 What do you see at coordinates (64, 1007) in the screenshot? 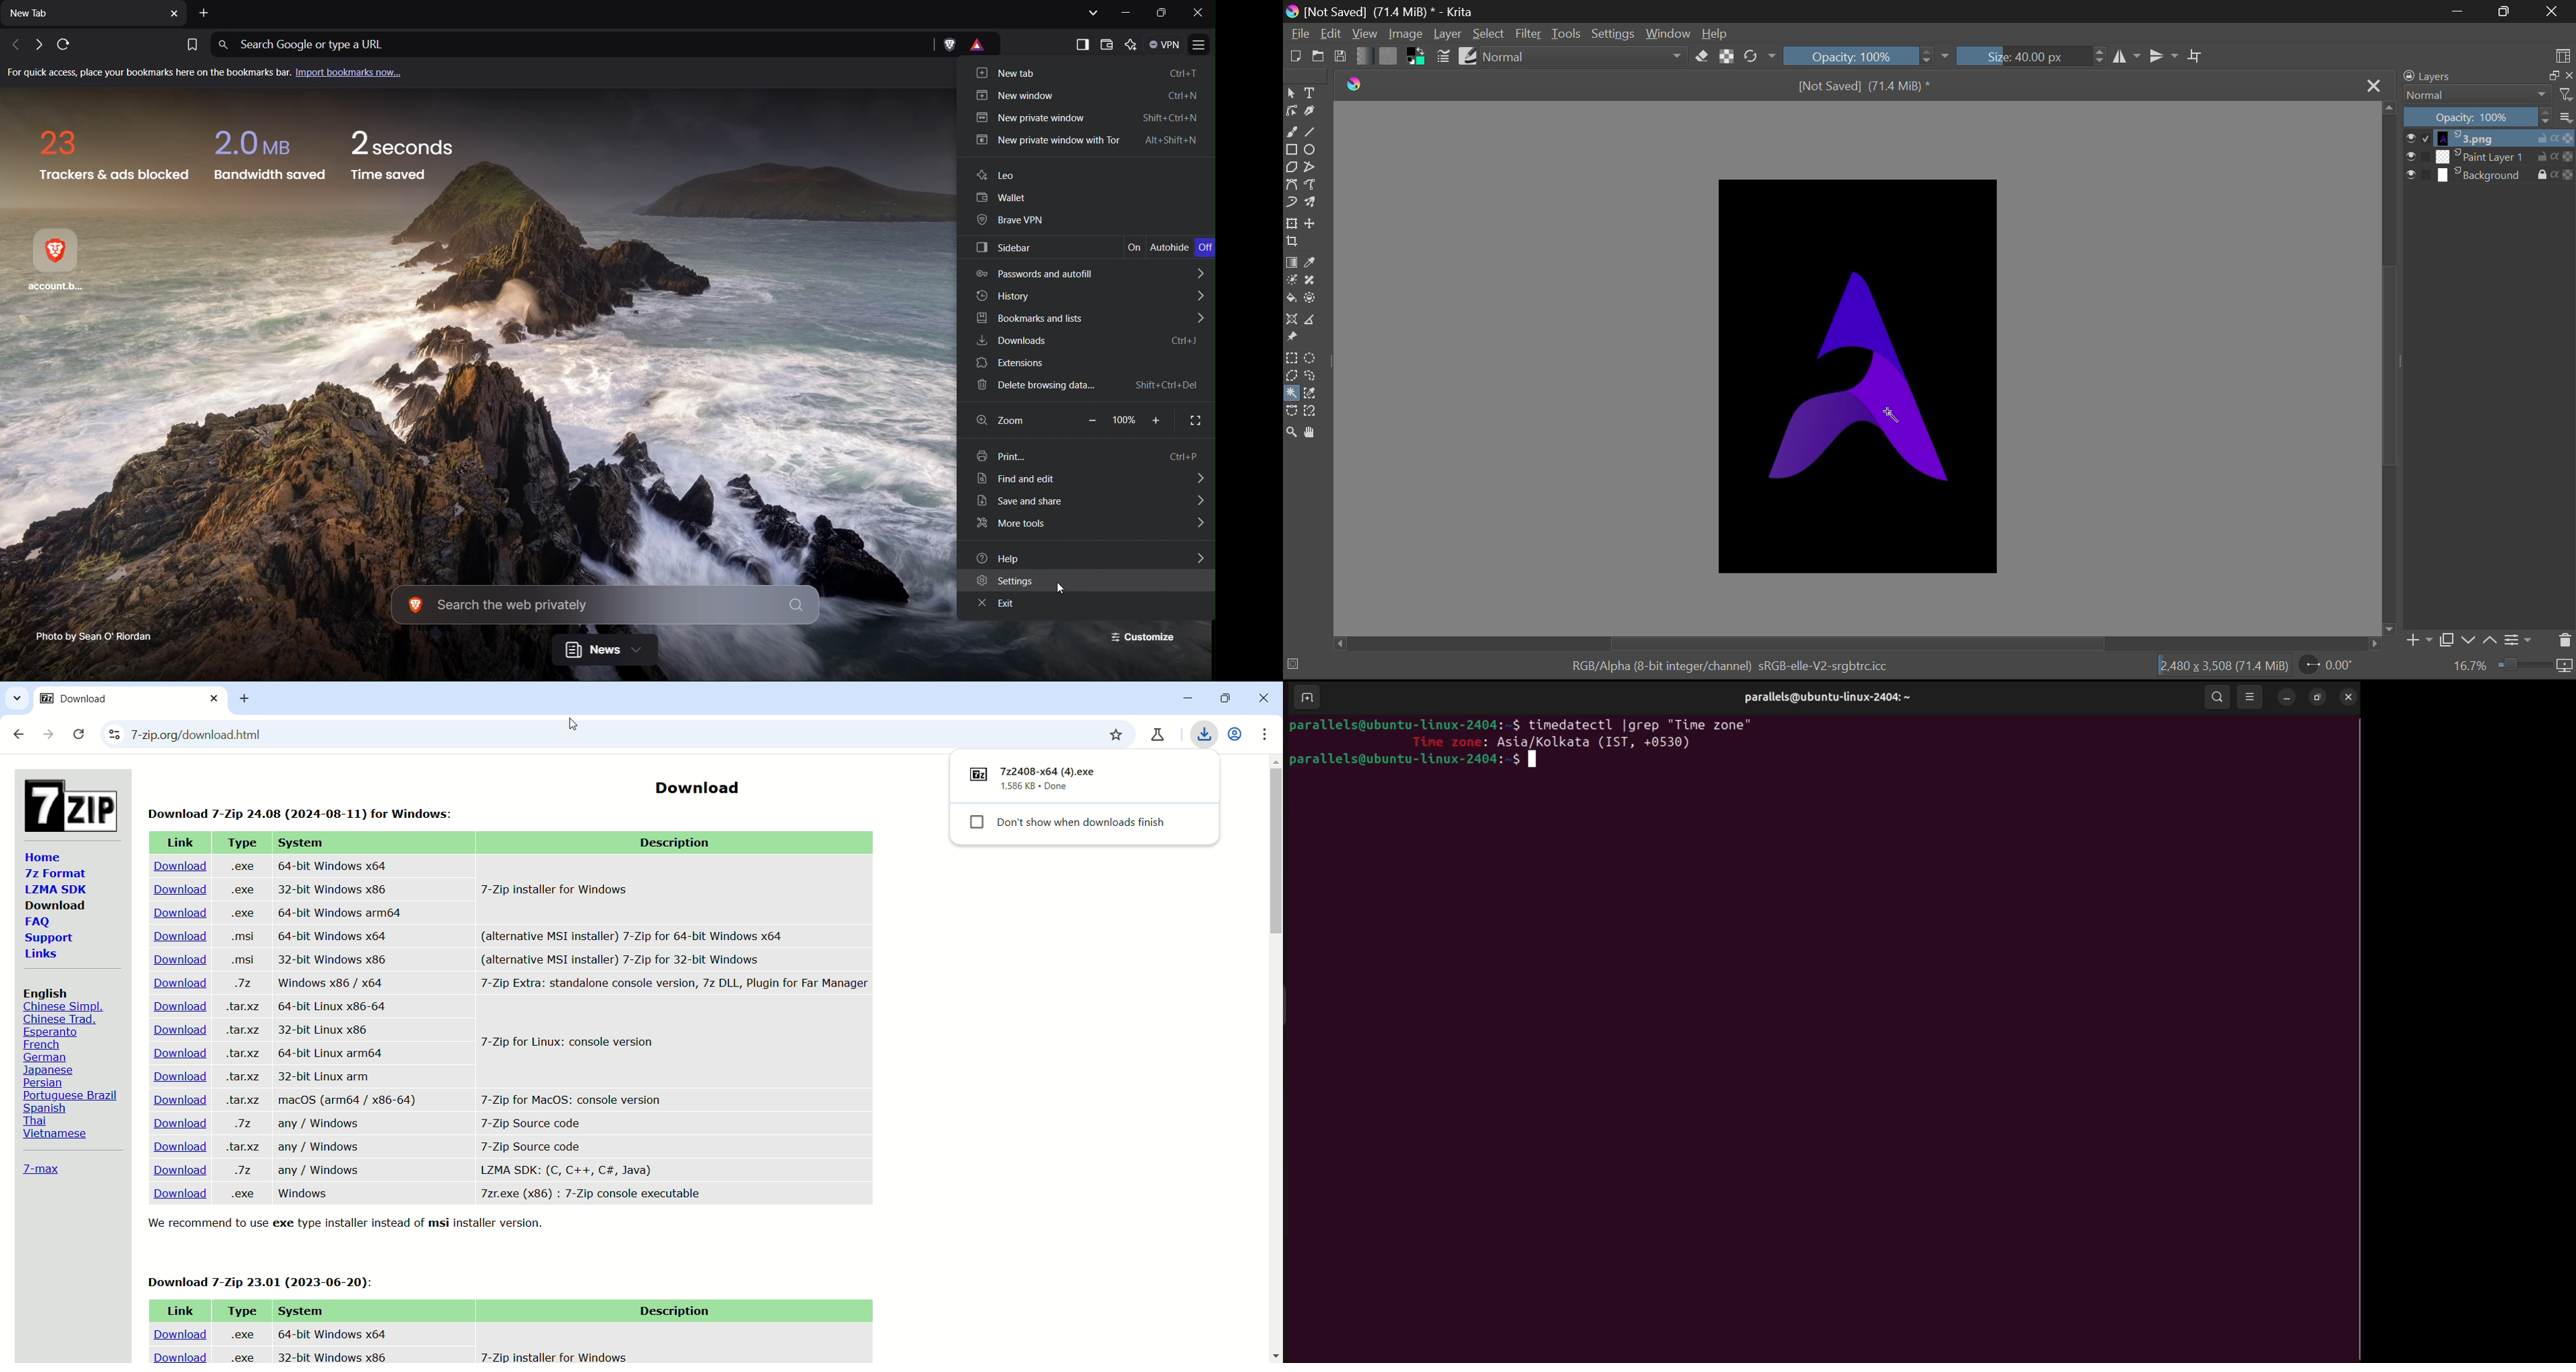
I see `Chinese Simpl.` at bounding box center [64, 1007].